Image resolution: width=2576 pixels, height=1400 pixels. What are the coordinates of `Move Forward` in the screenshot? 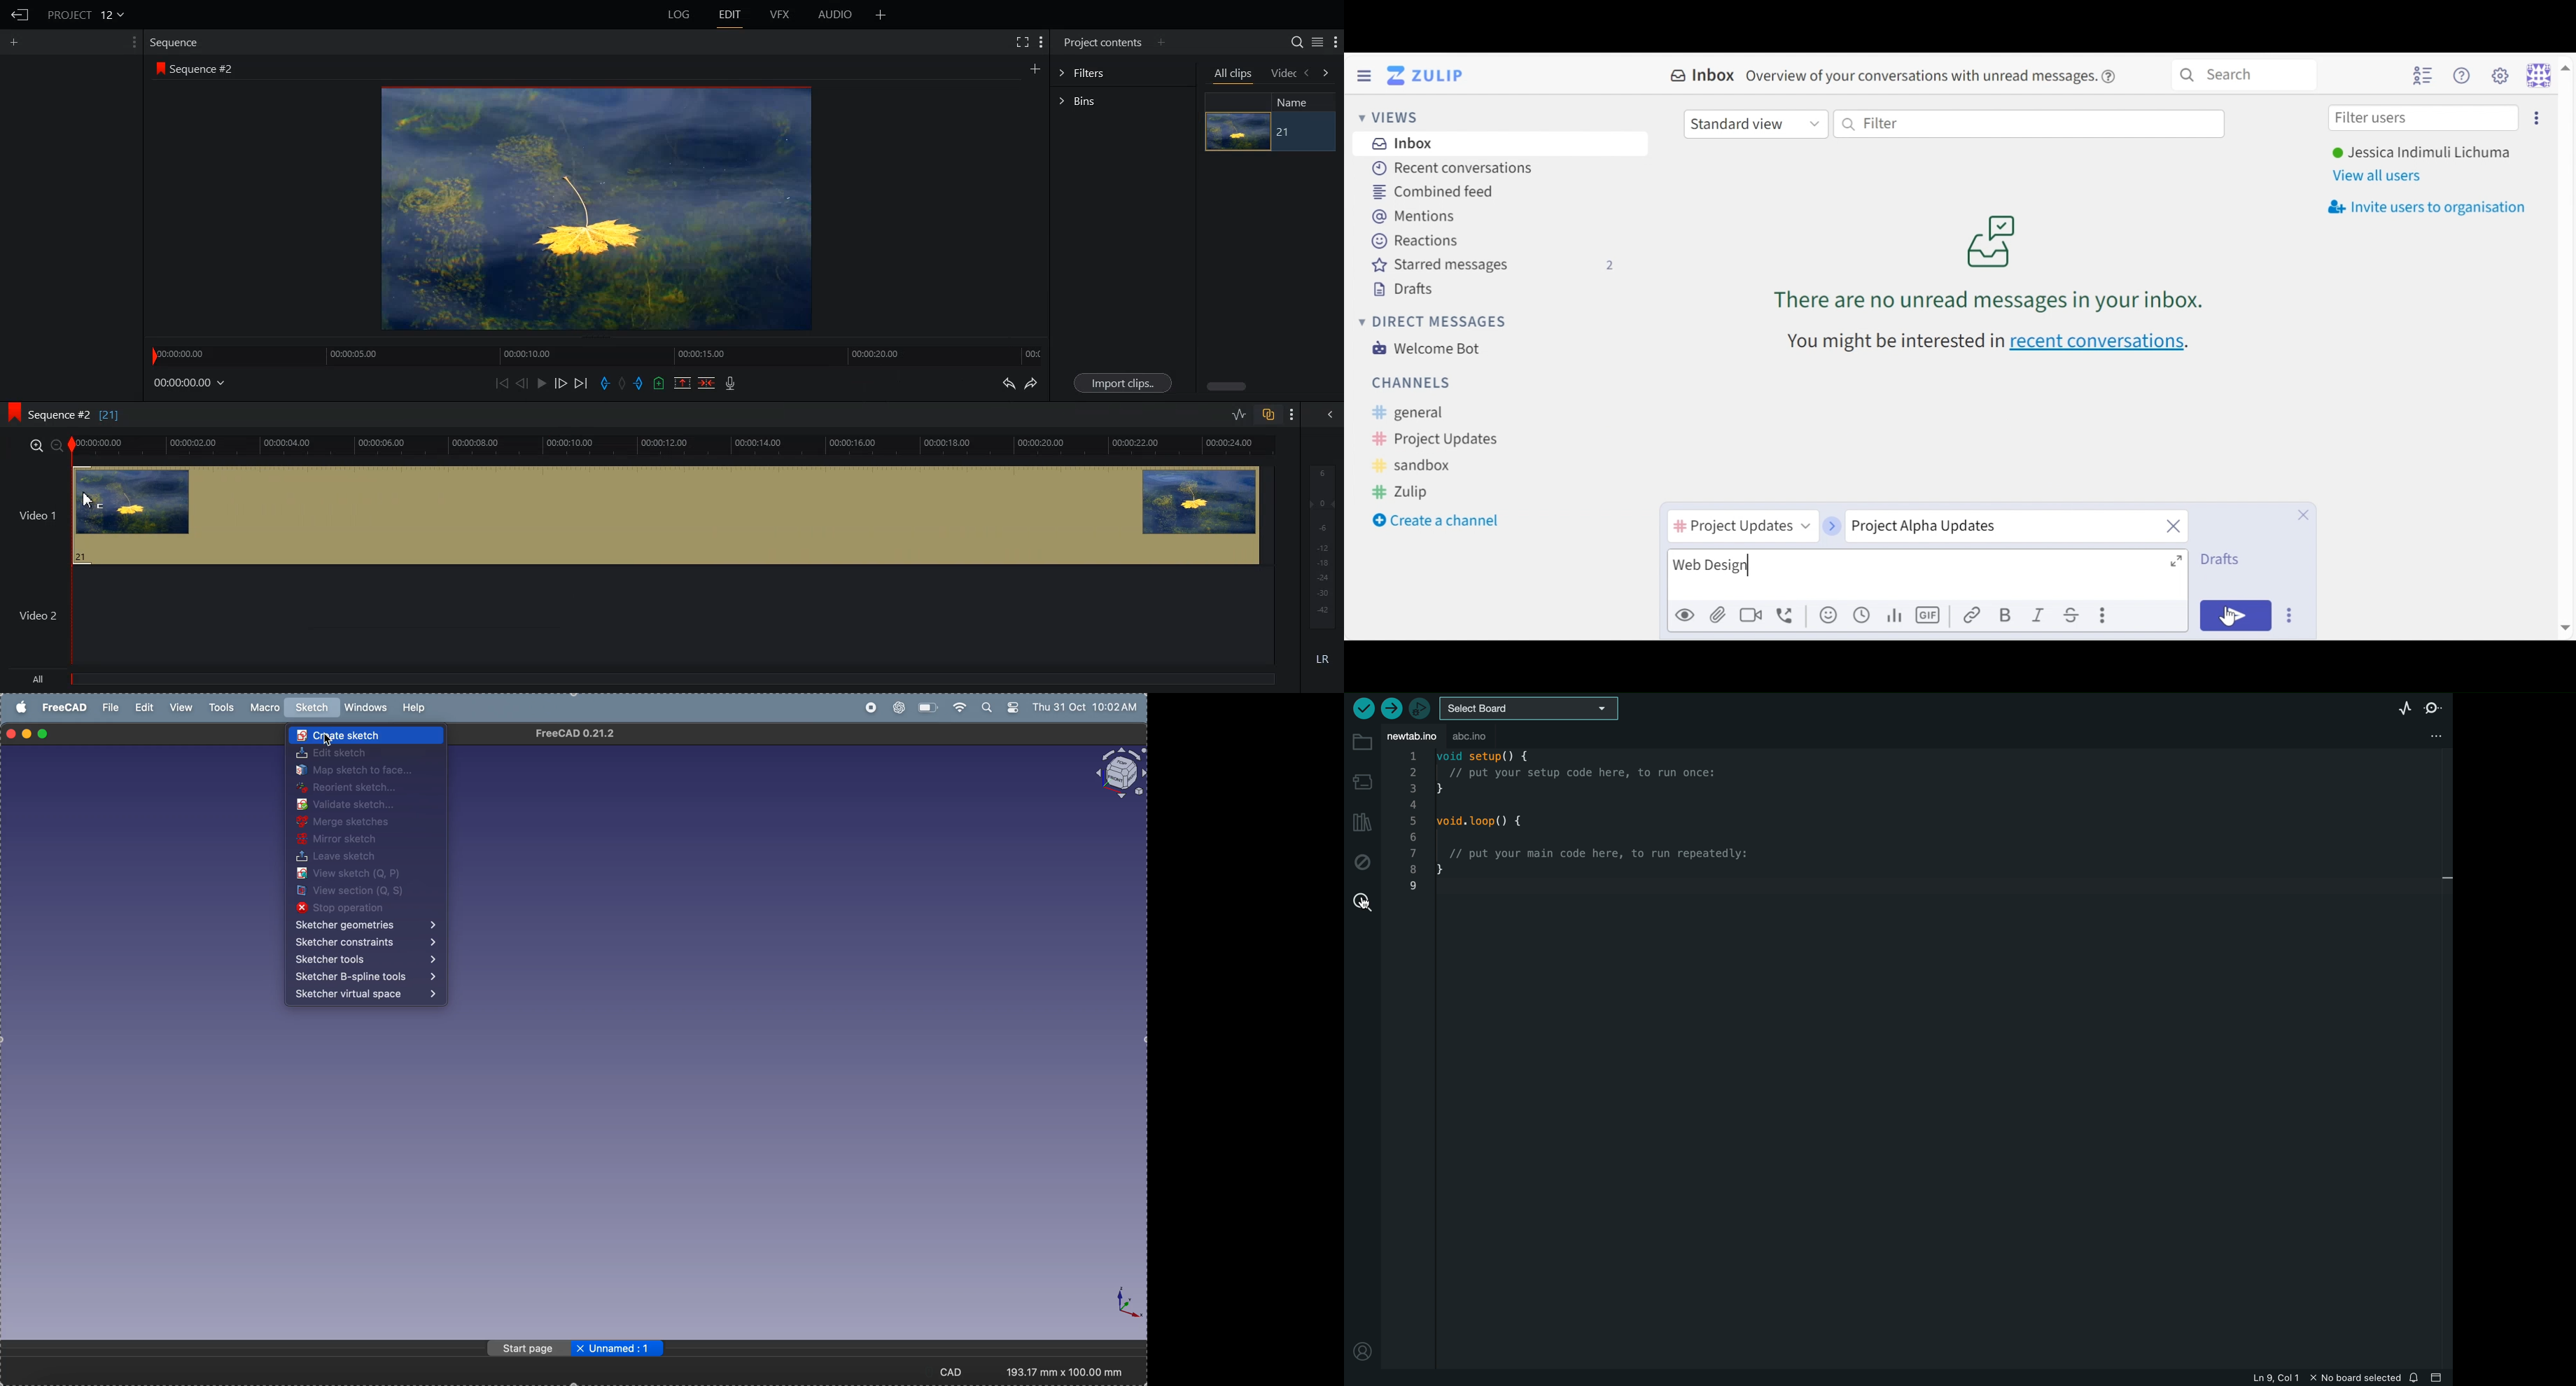 It's located at (581, 383).